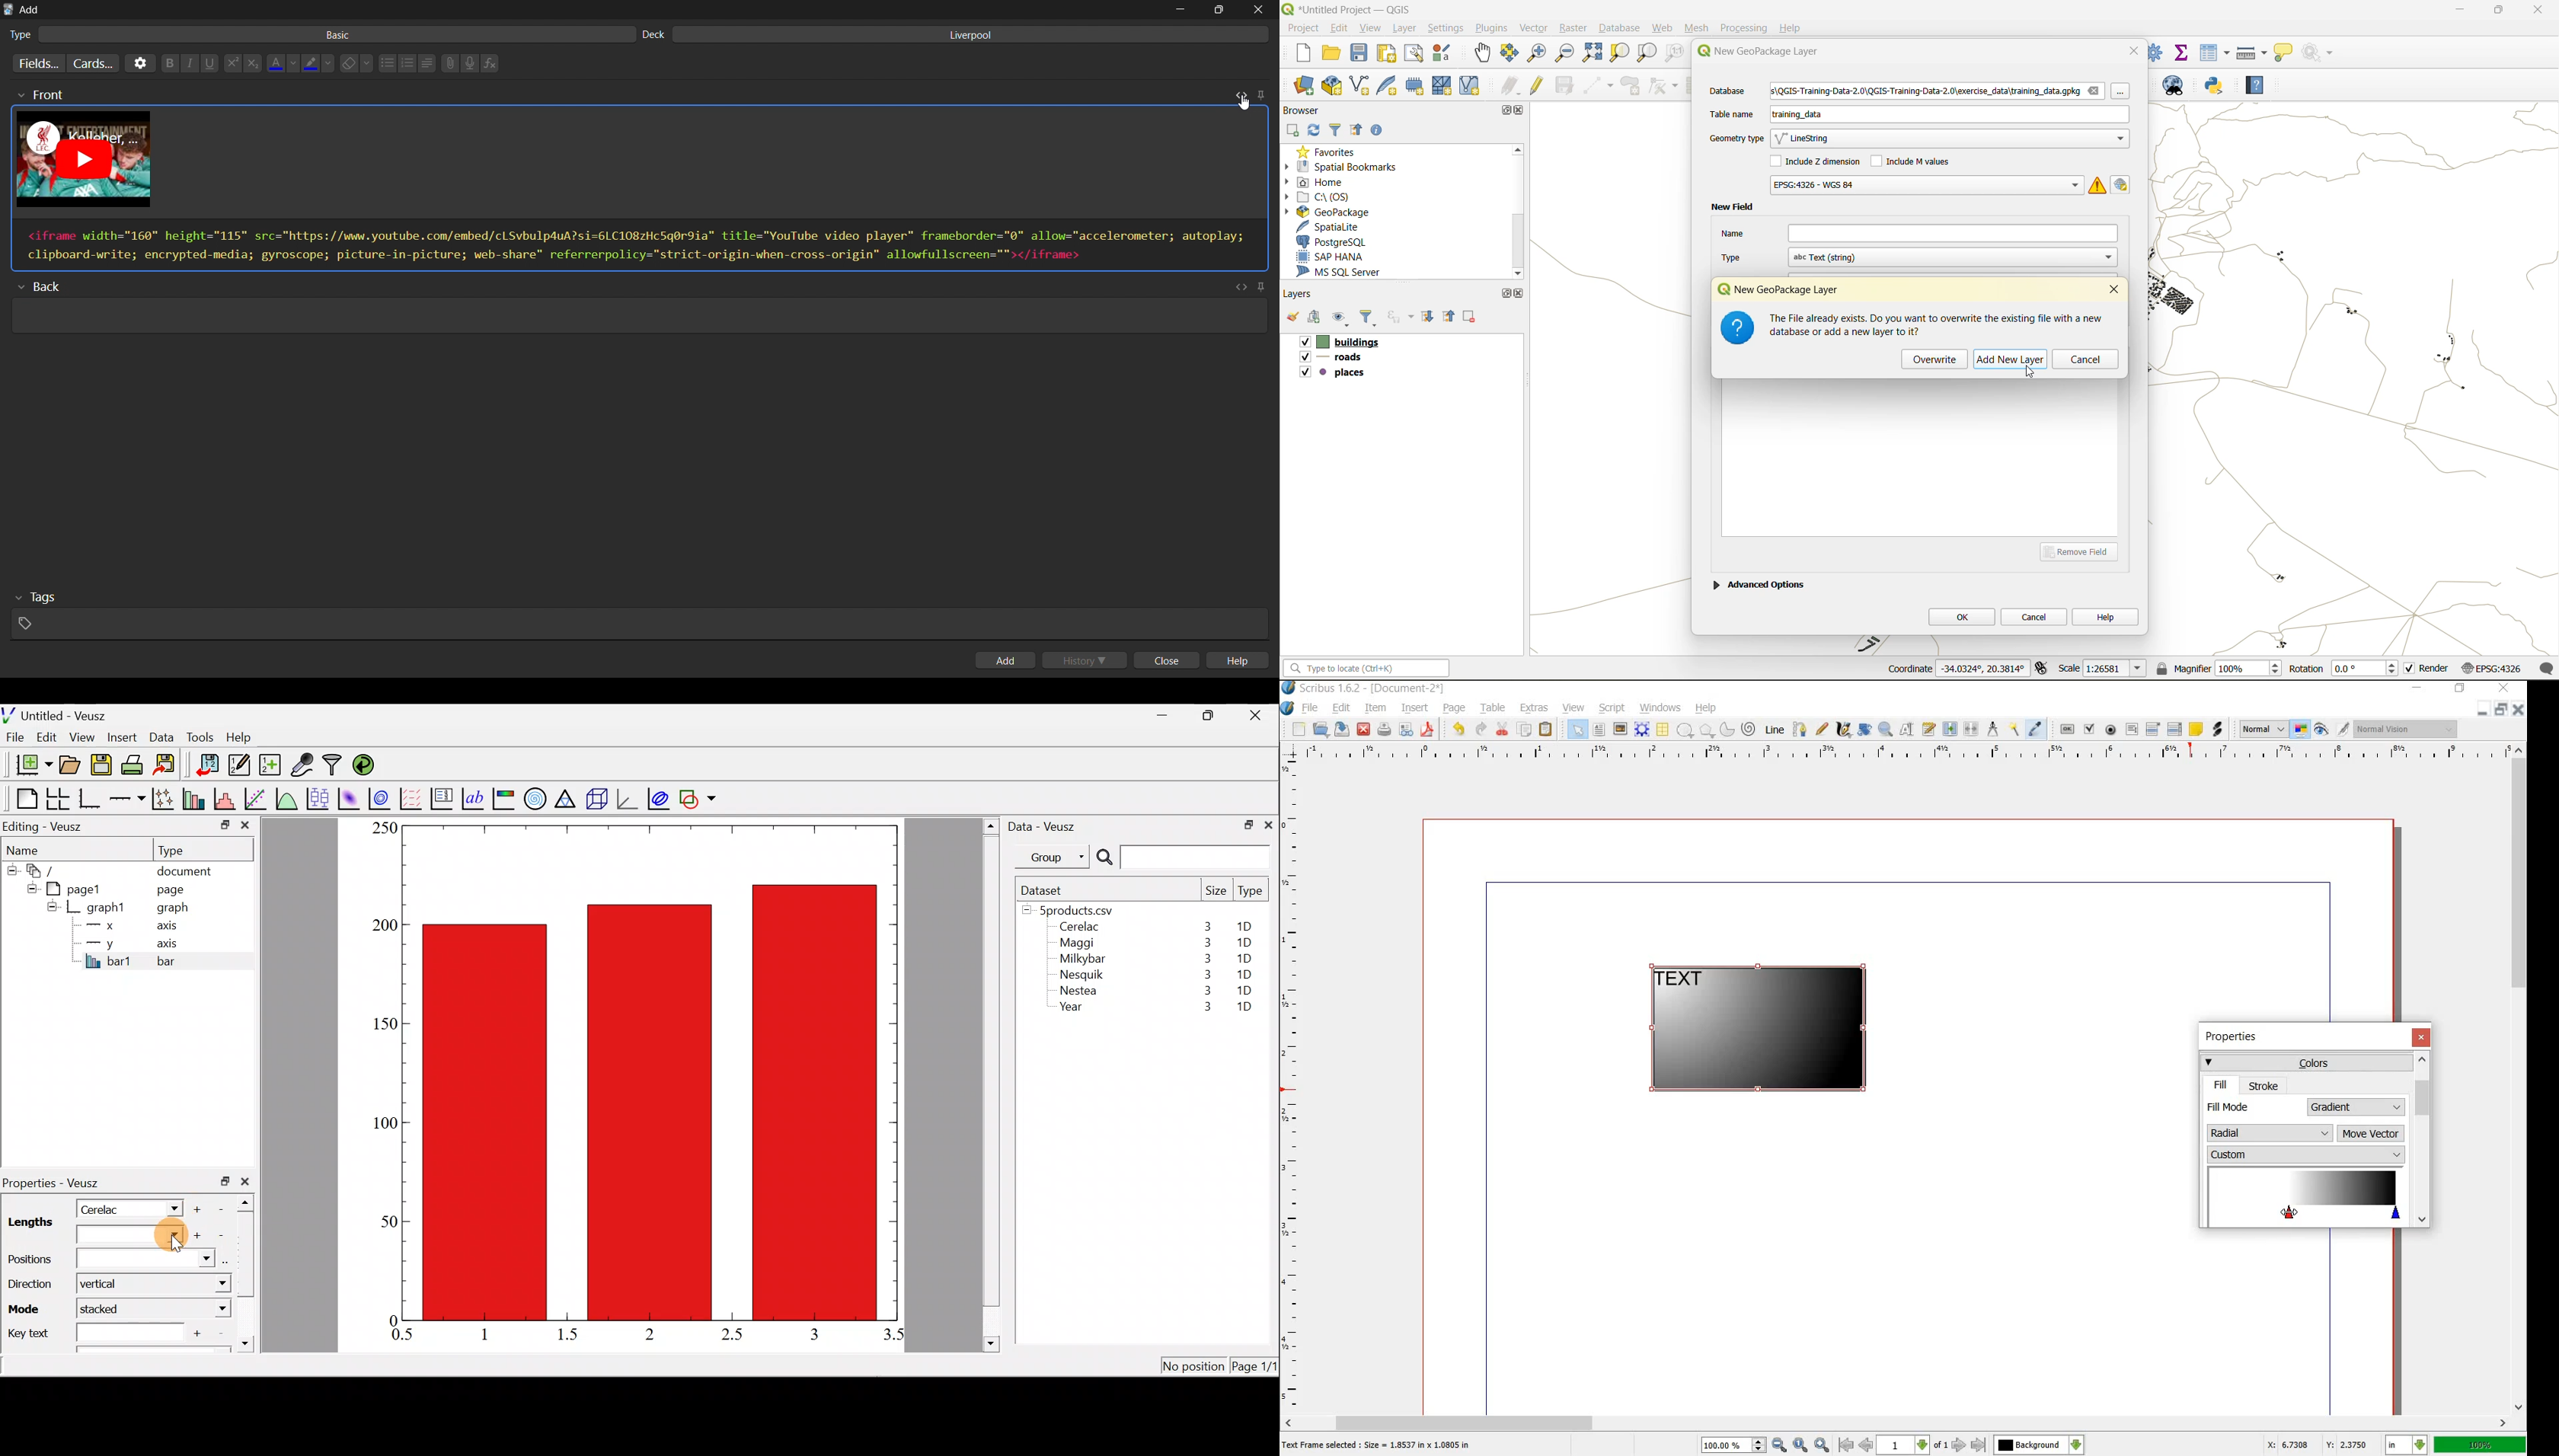  Describe the element at coordinates (2116, 291) in the screenshot. I see `close` at that location.